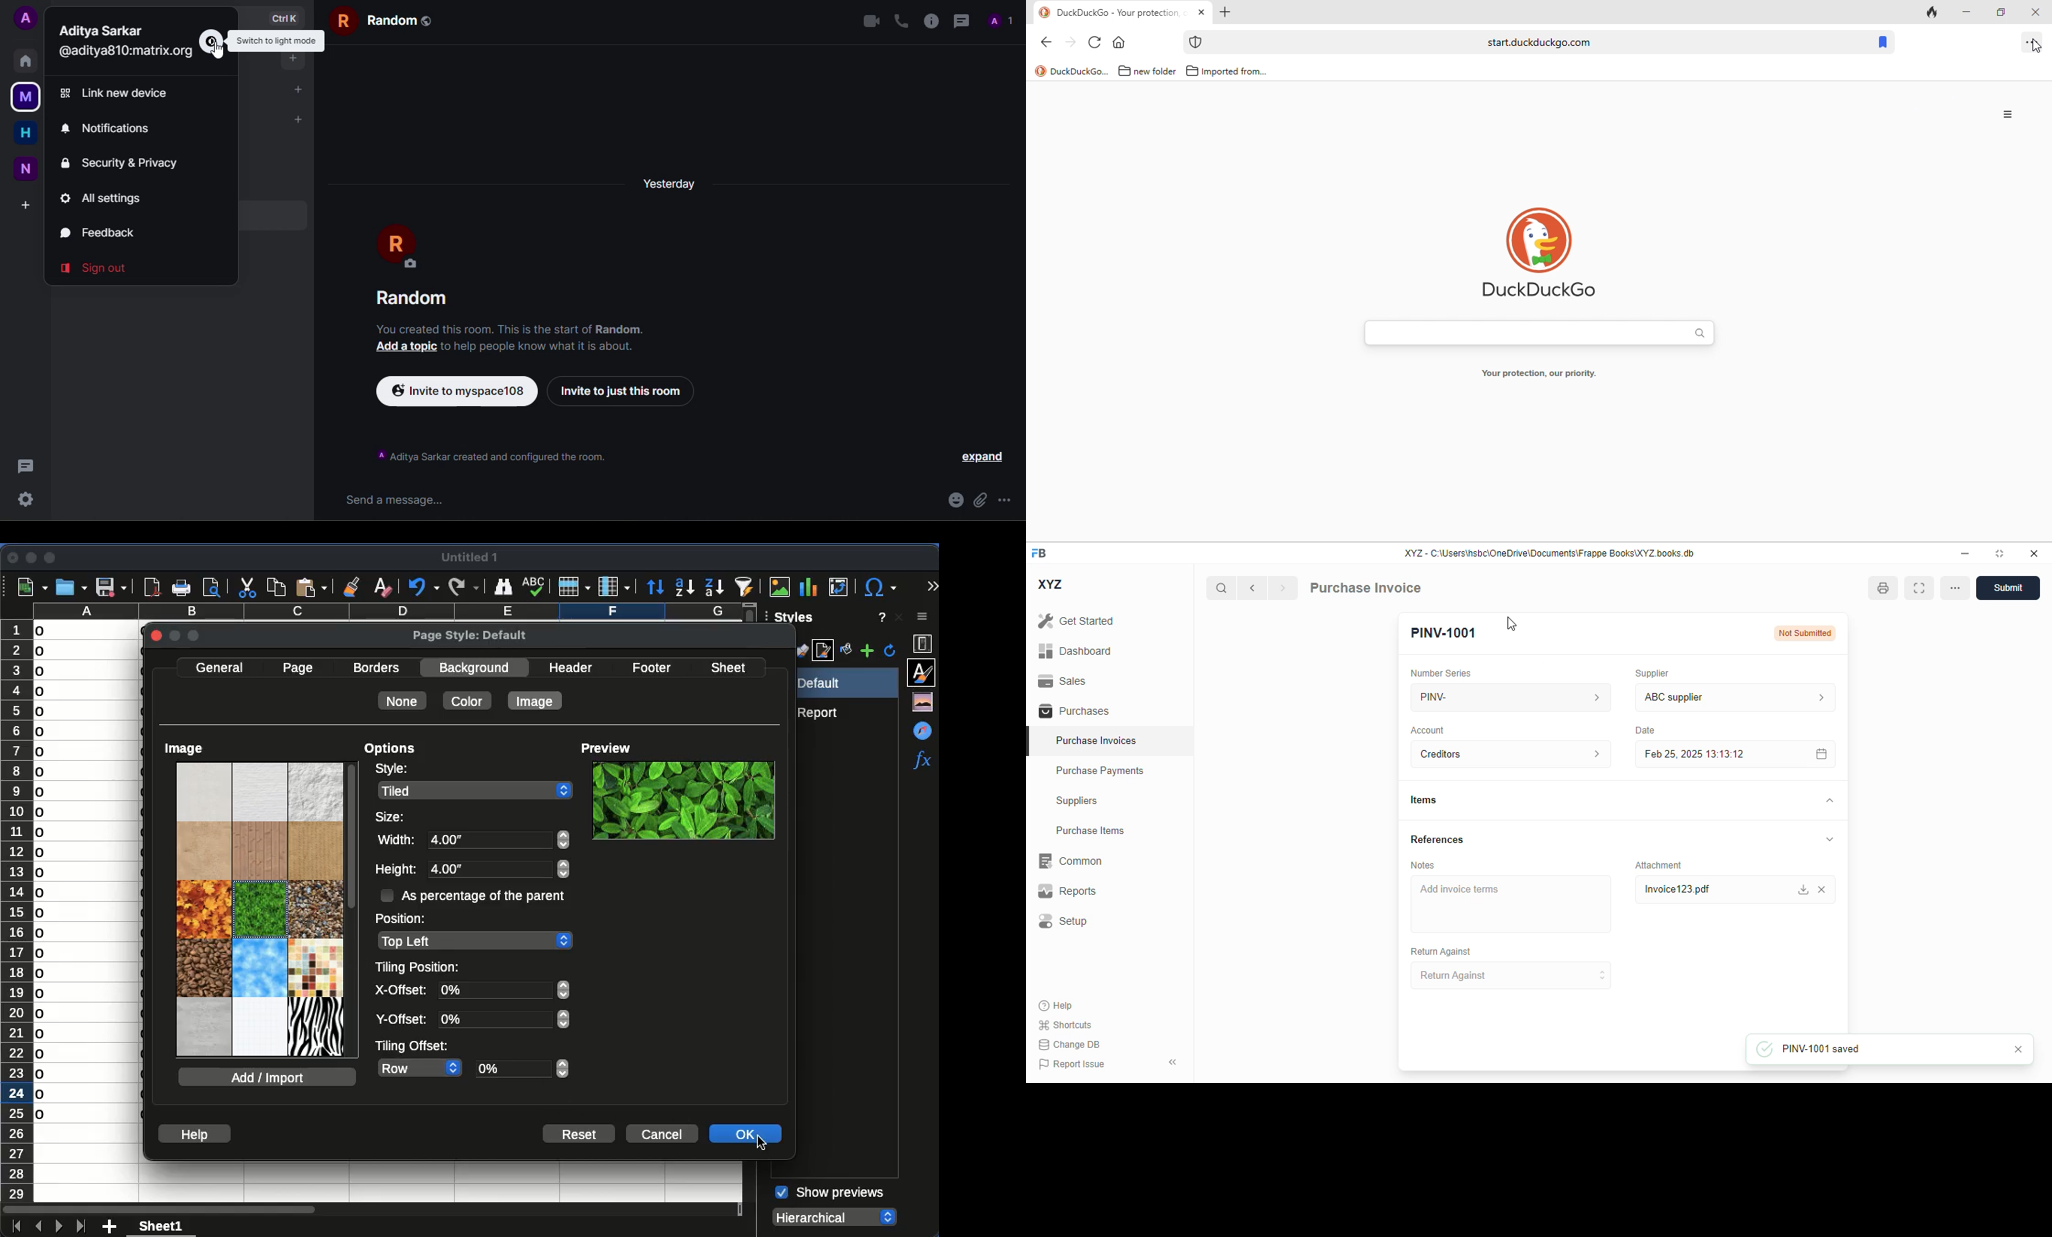 Image resolution: width=2072 pixels, height=1260 pixels. Describe the element at coordinates (1067, 892) in the screenshot. I see `reports` at that location.